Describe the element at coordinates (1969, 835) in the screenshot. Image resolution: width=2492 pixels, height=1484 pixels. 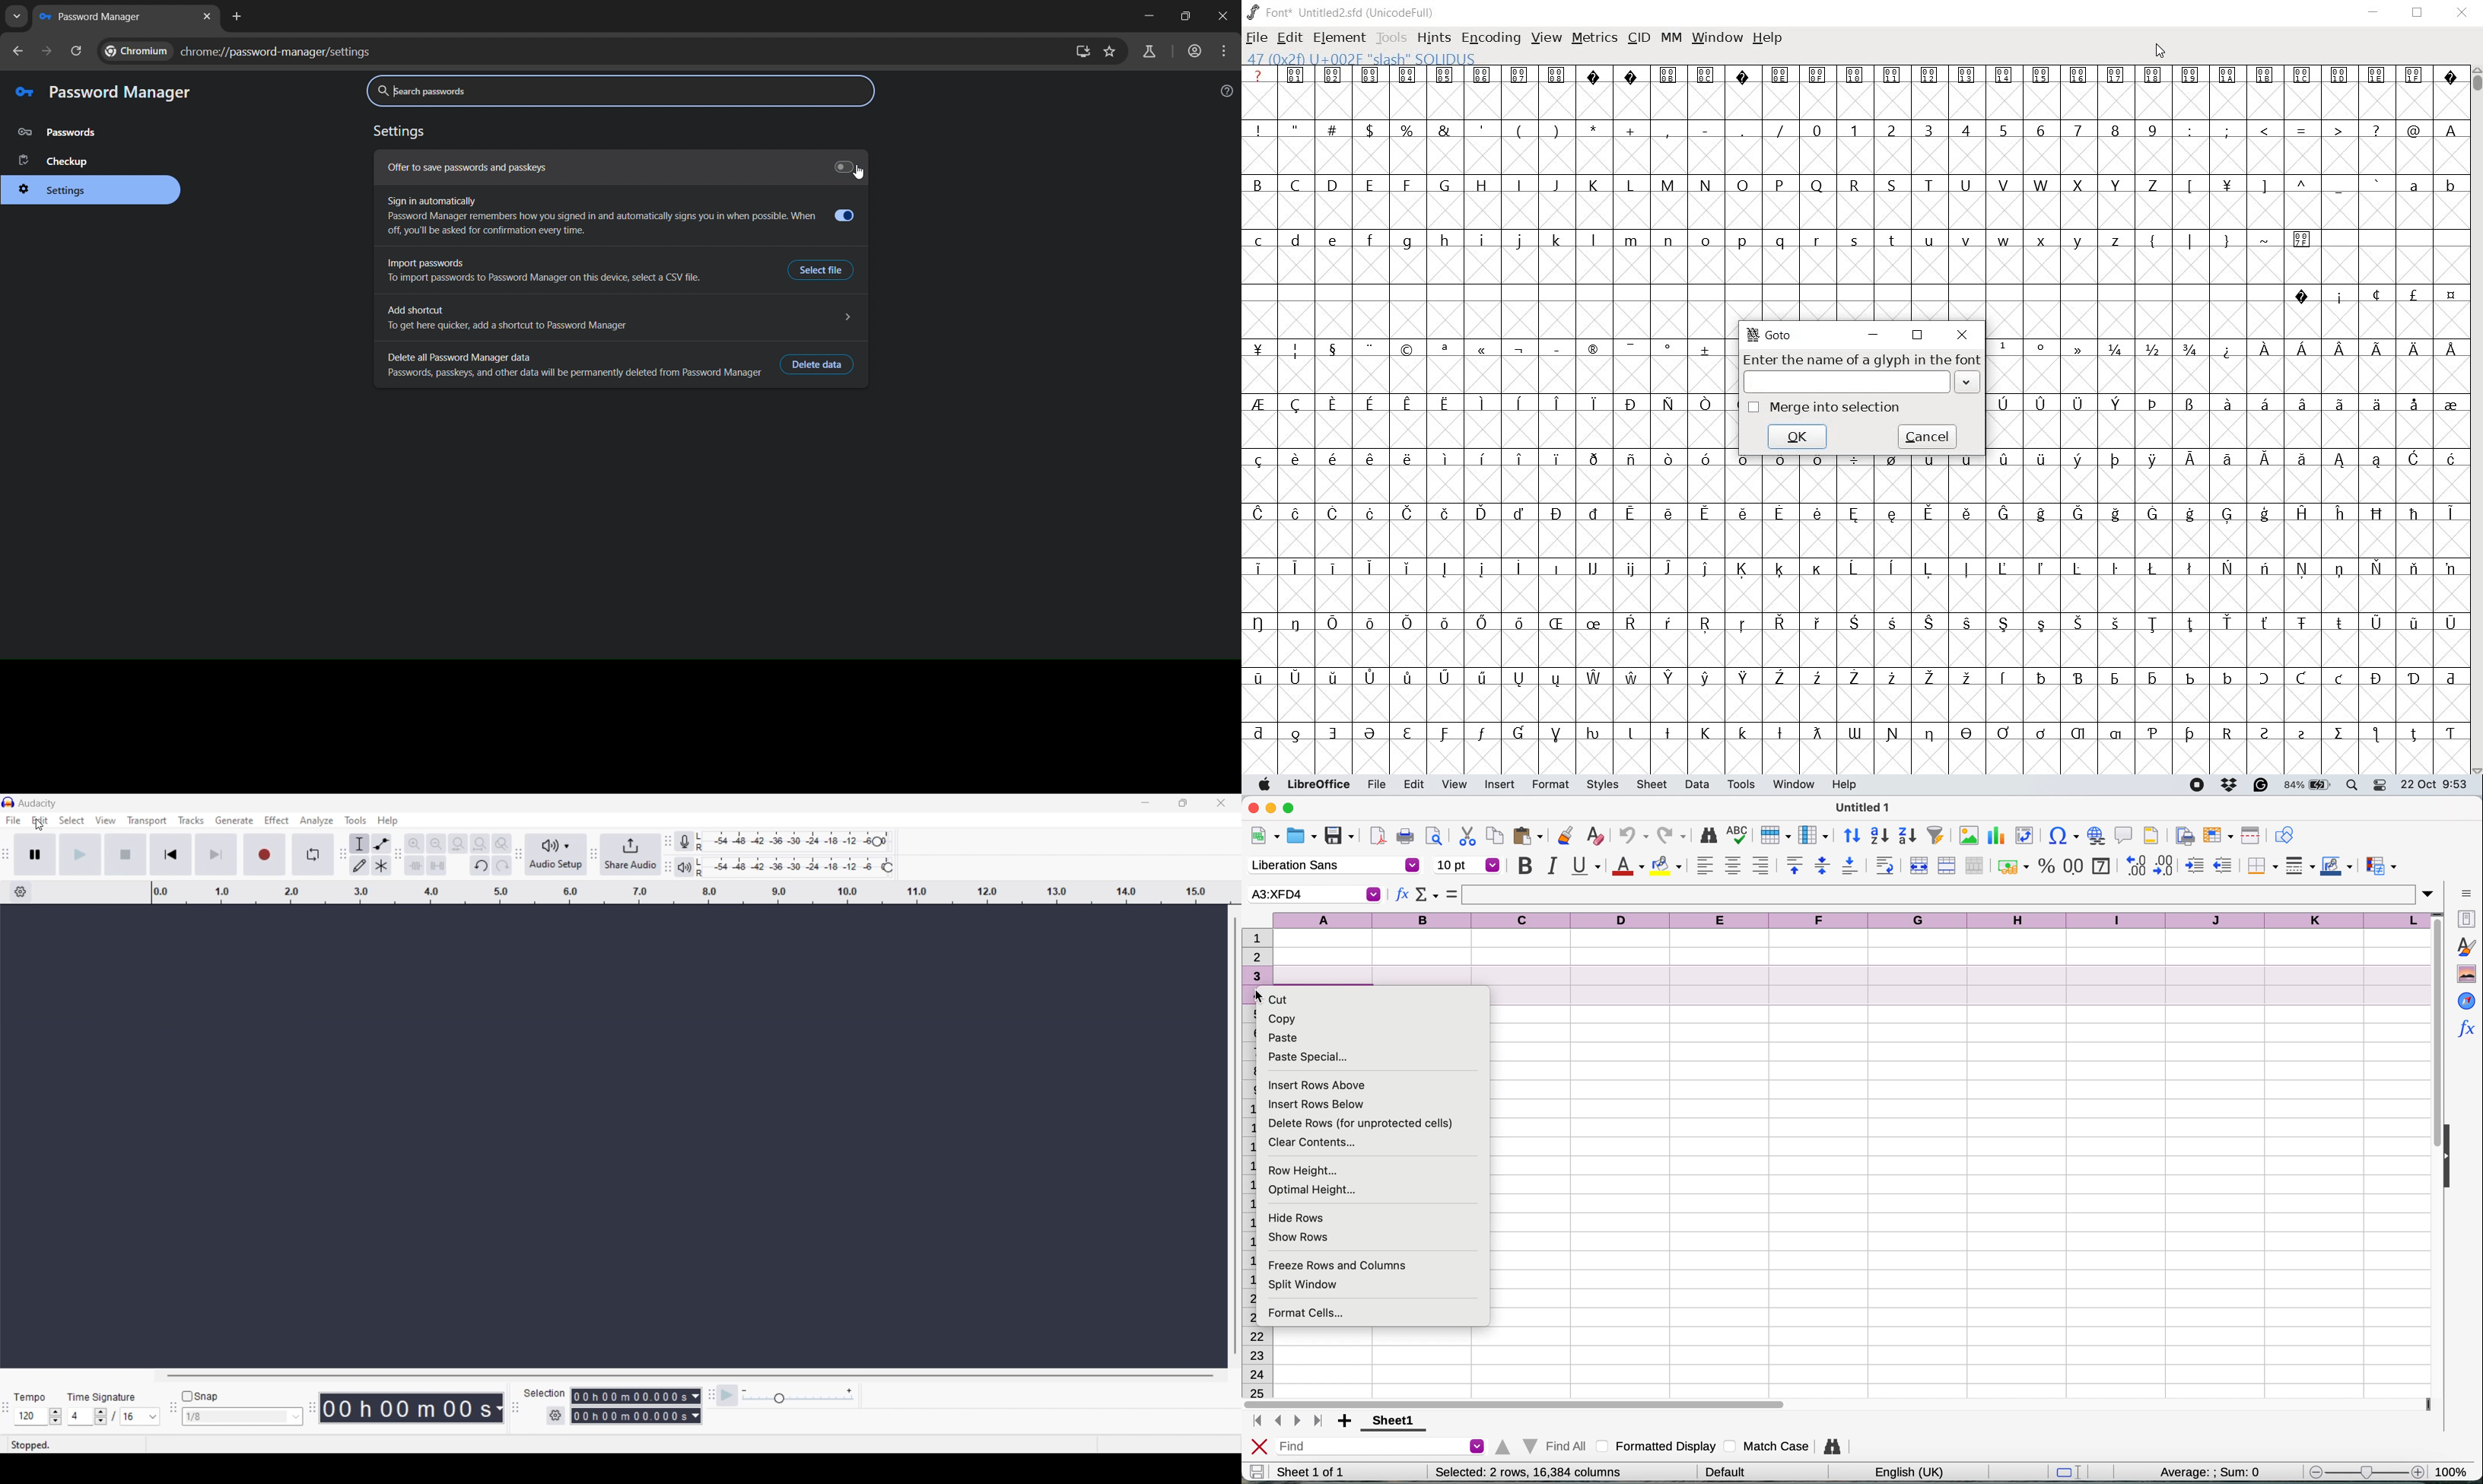
I see `insert image` at that location.